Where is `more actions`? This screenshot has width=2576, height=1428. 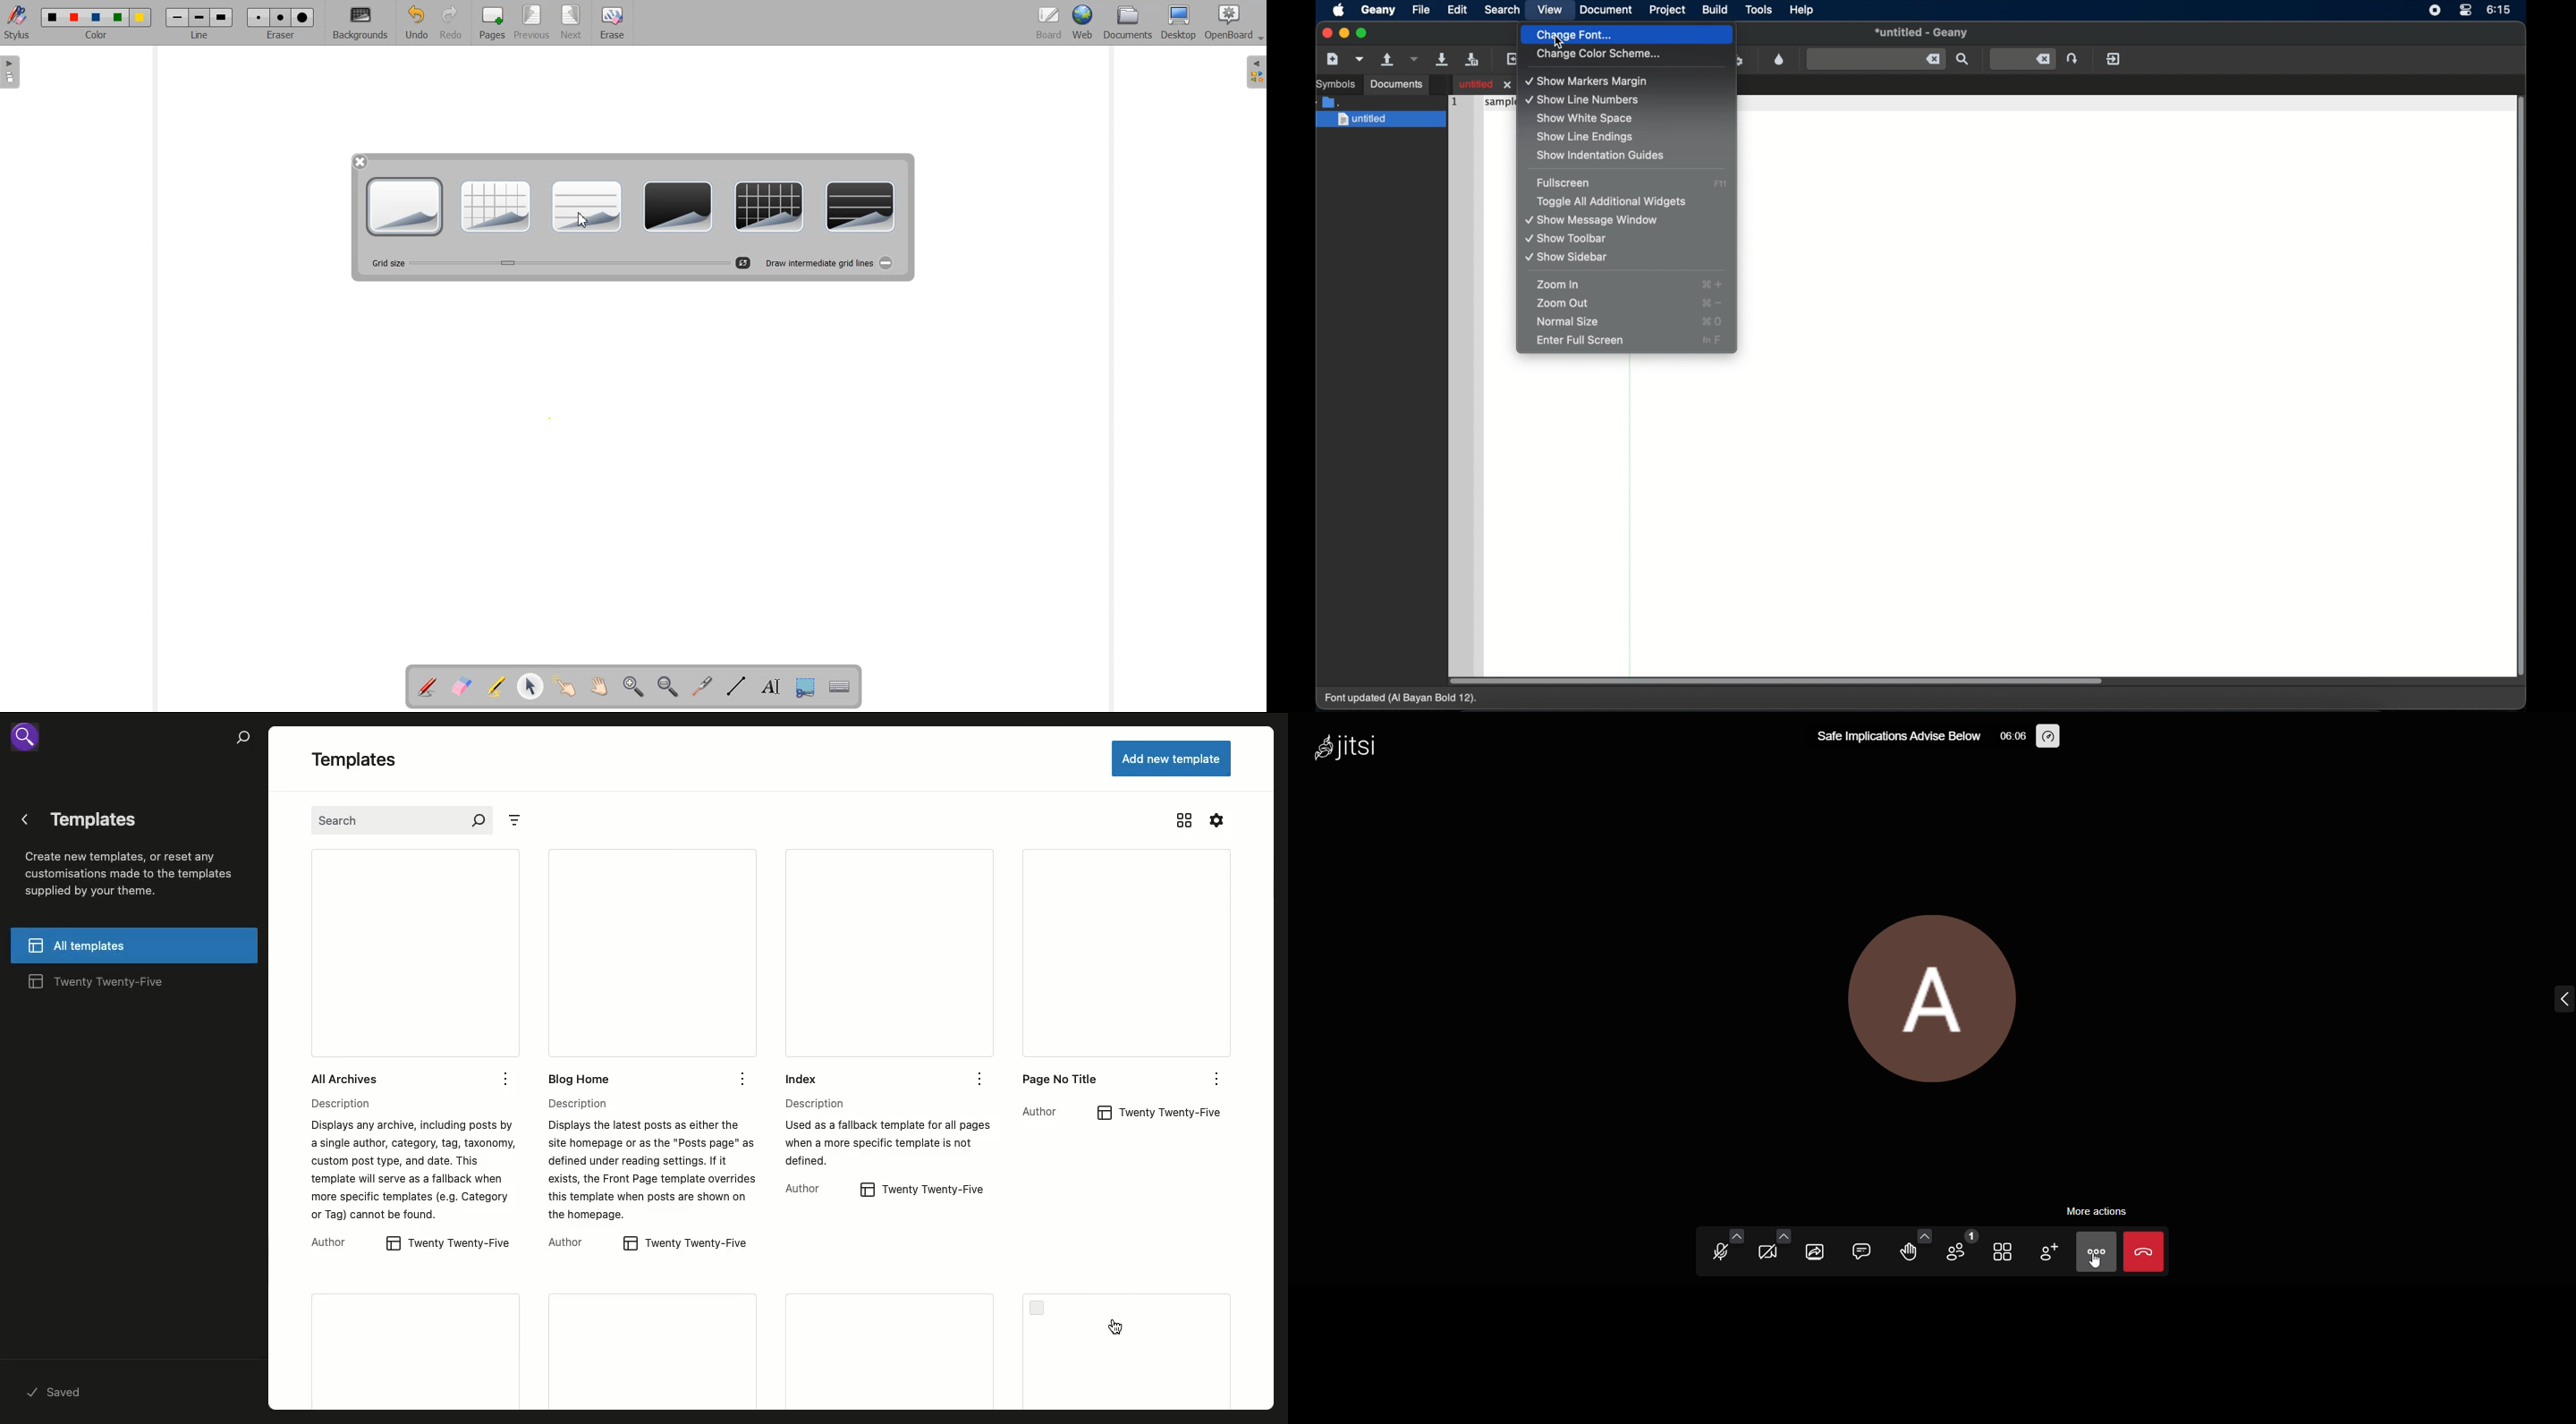 more actions is located at coordinates (2094, 1253).